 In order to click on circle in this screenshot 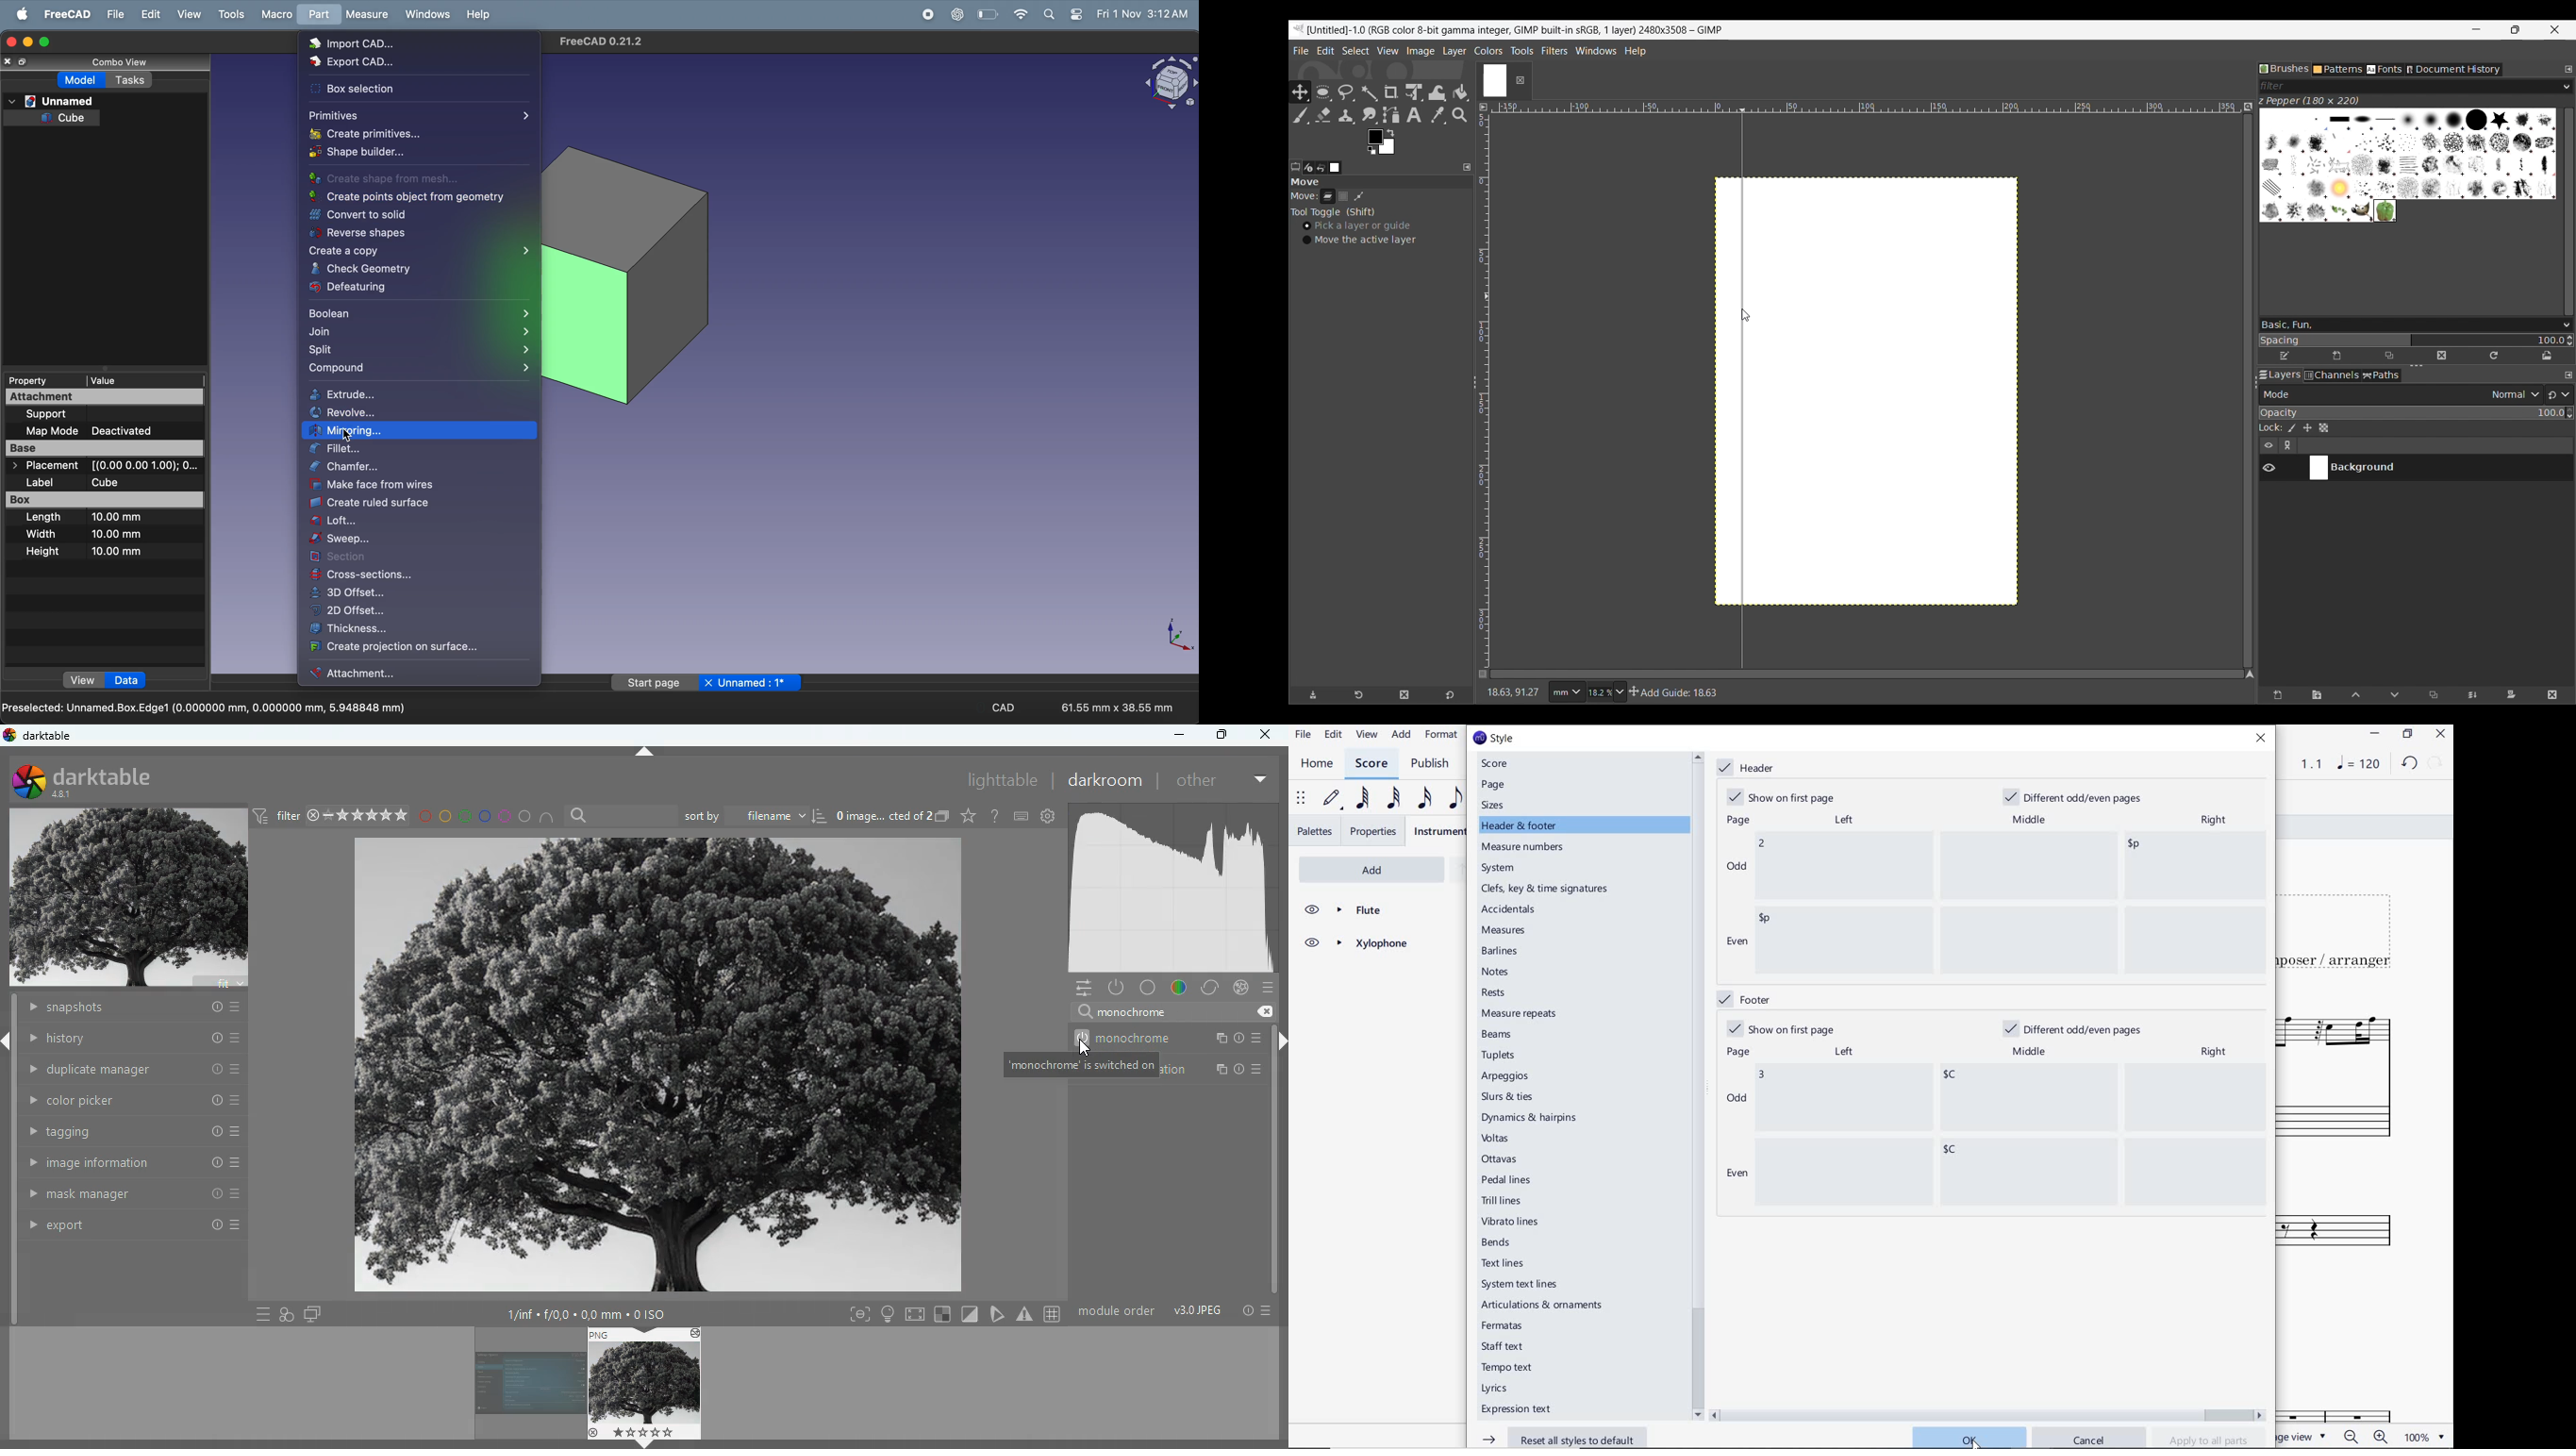, I will do `click(525, 817)`.